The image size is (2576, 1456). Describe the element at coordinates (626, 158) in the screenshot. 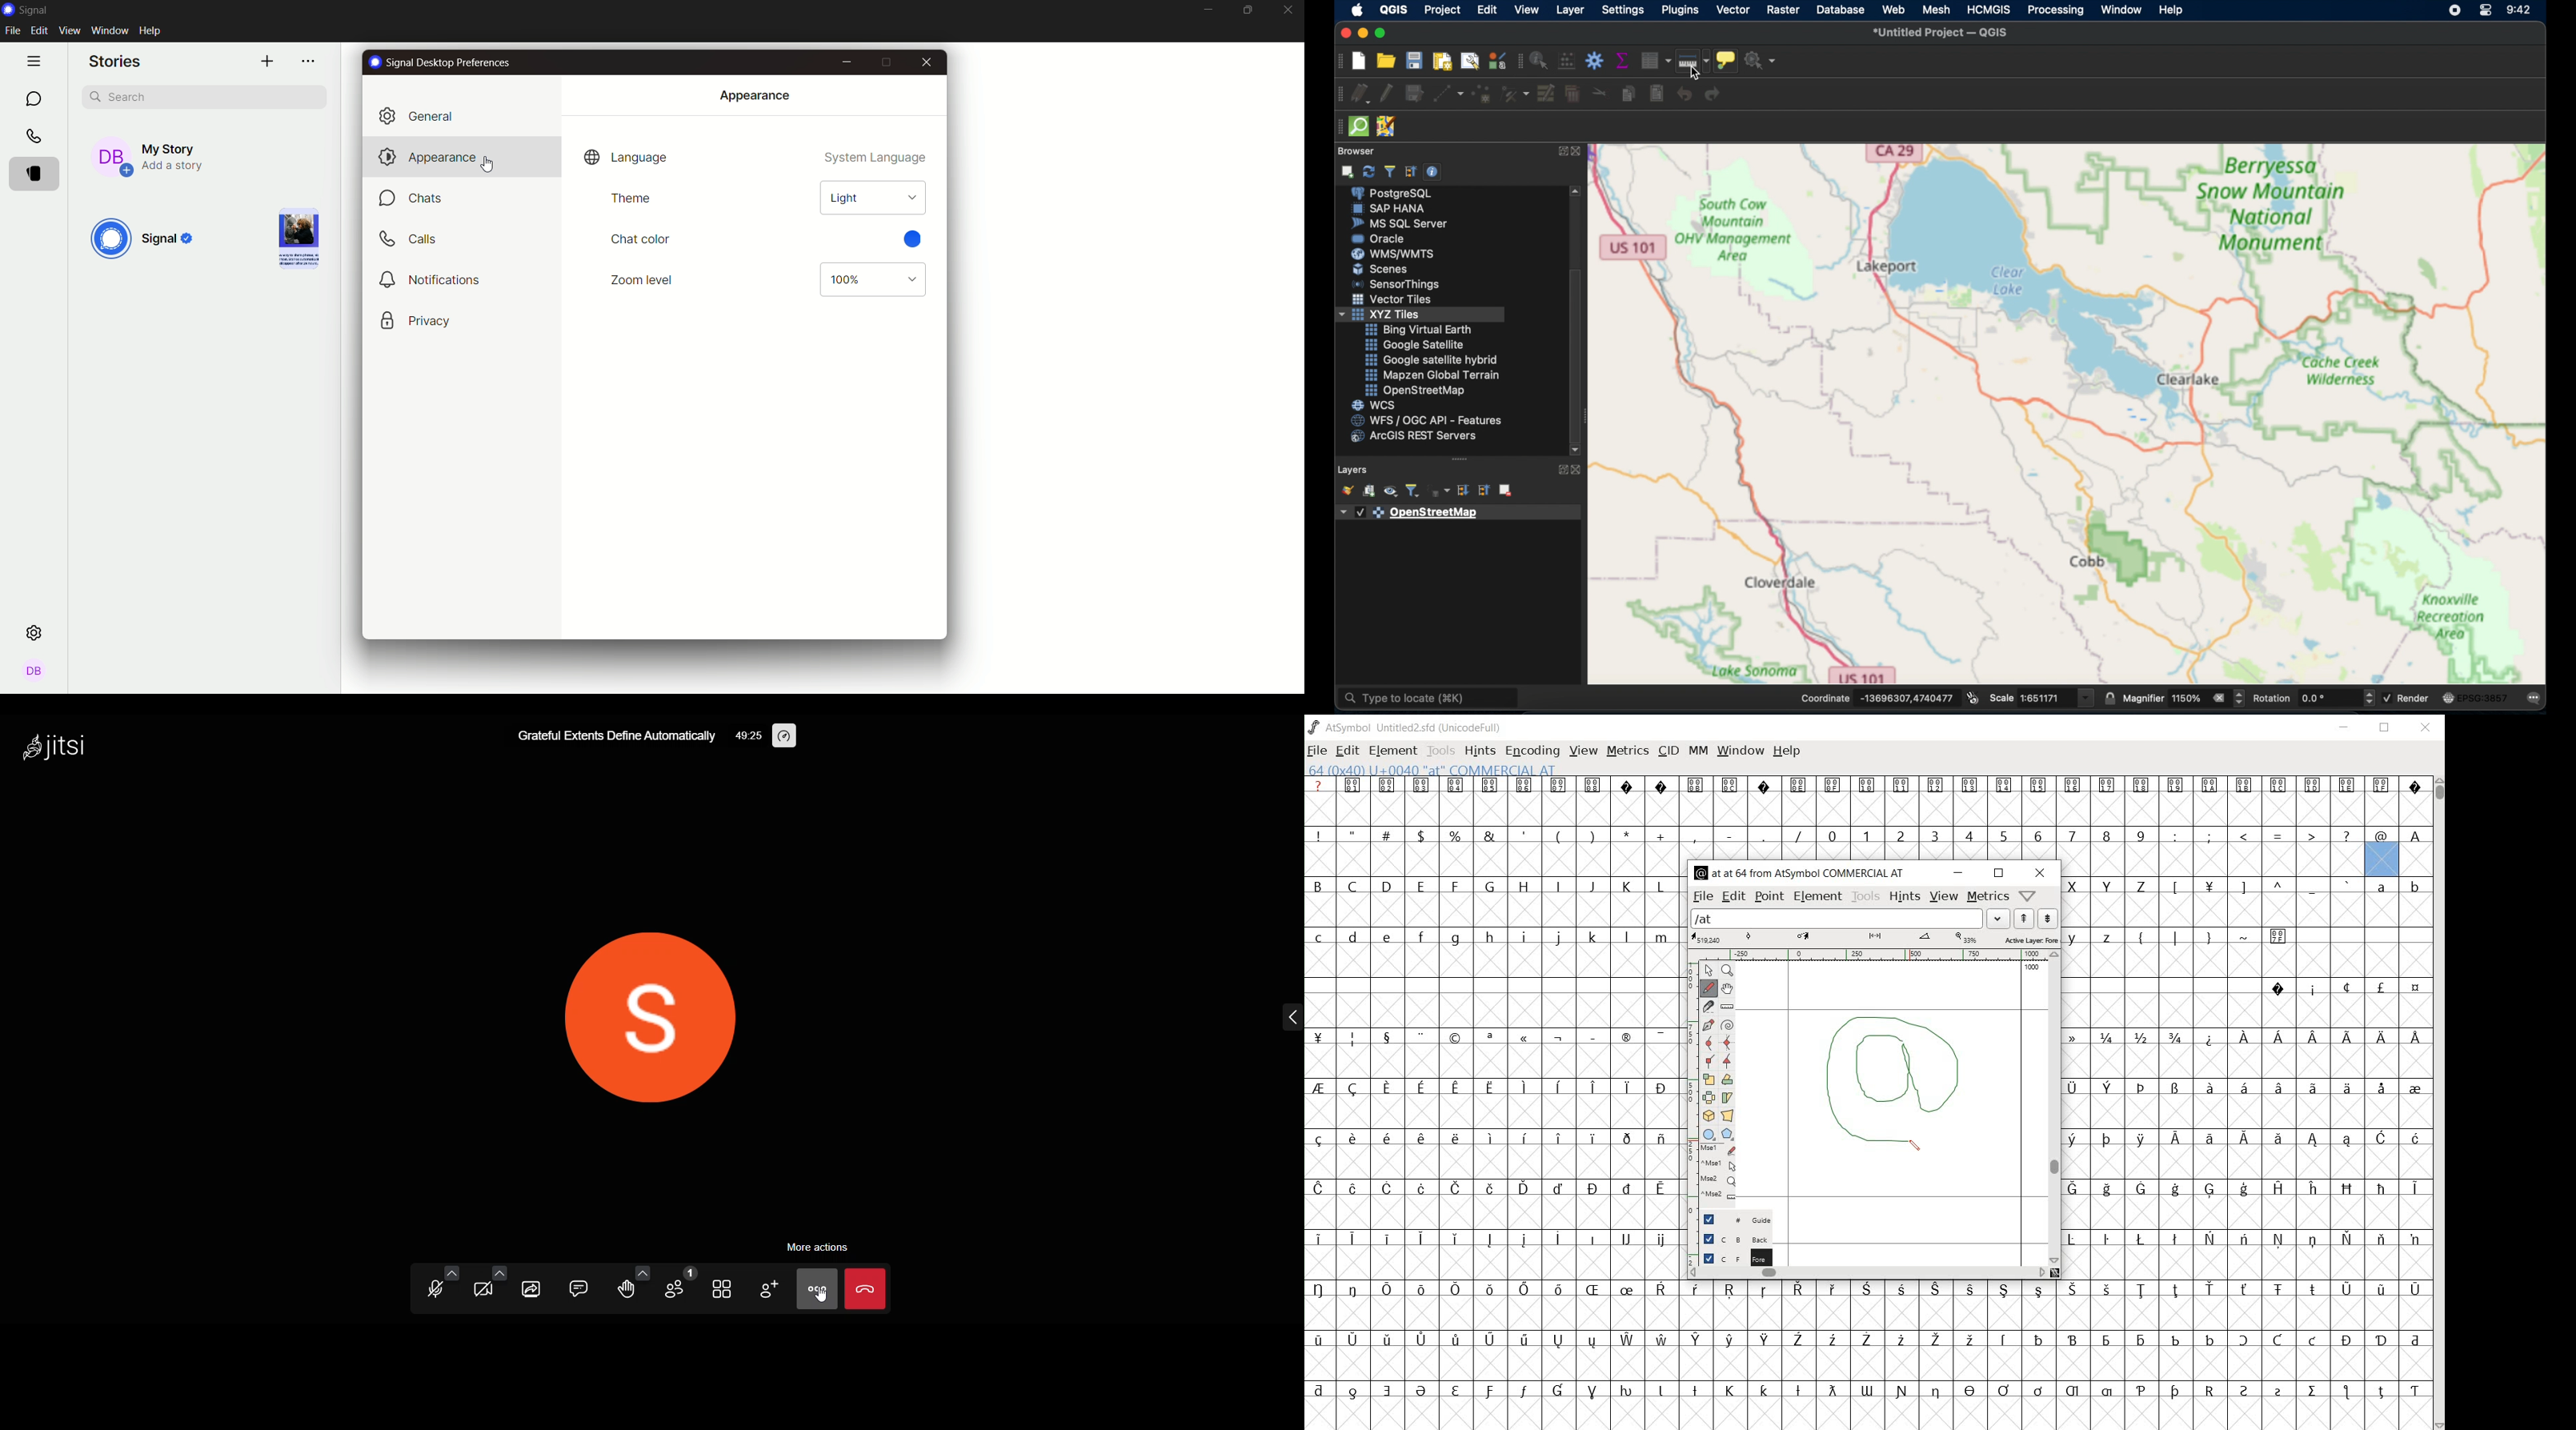

I see `language` at that location.